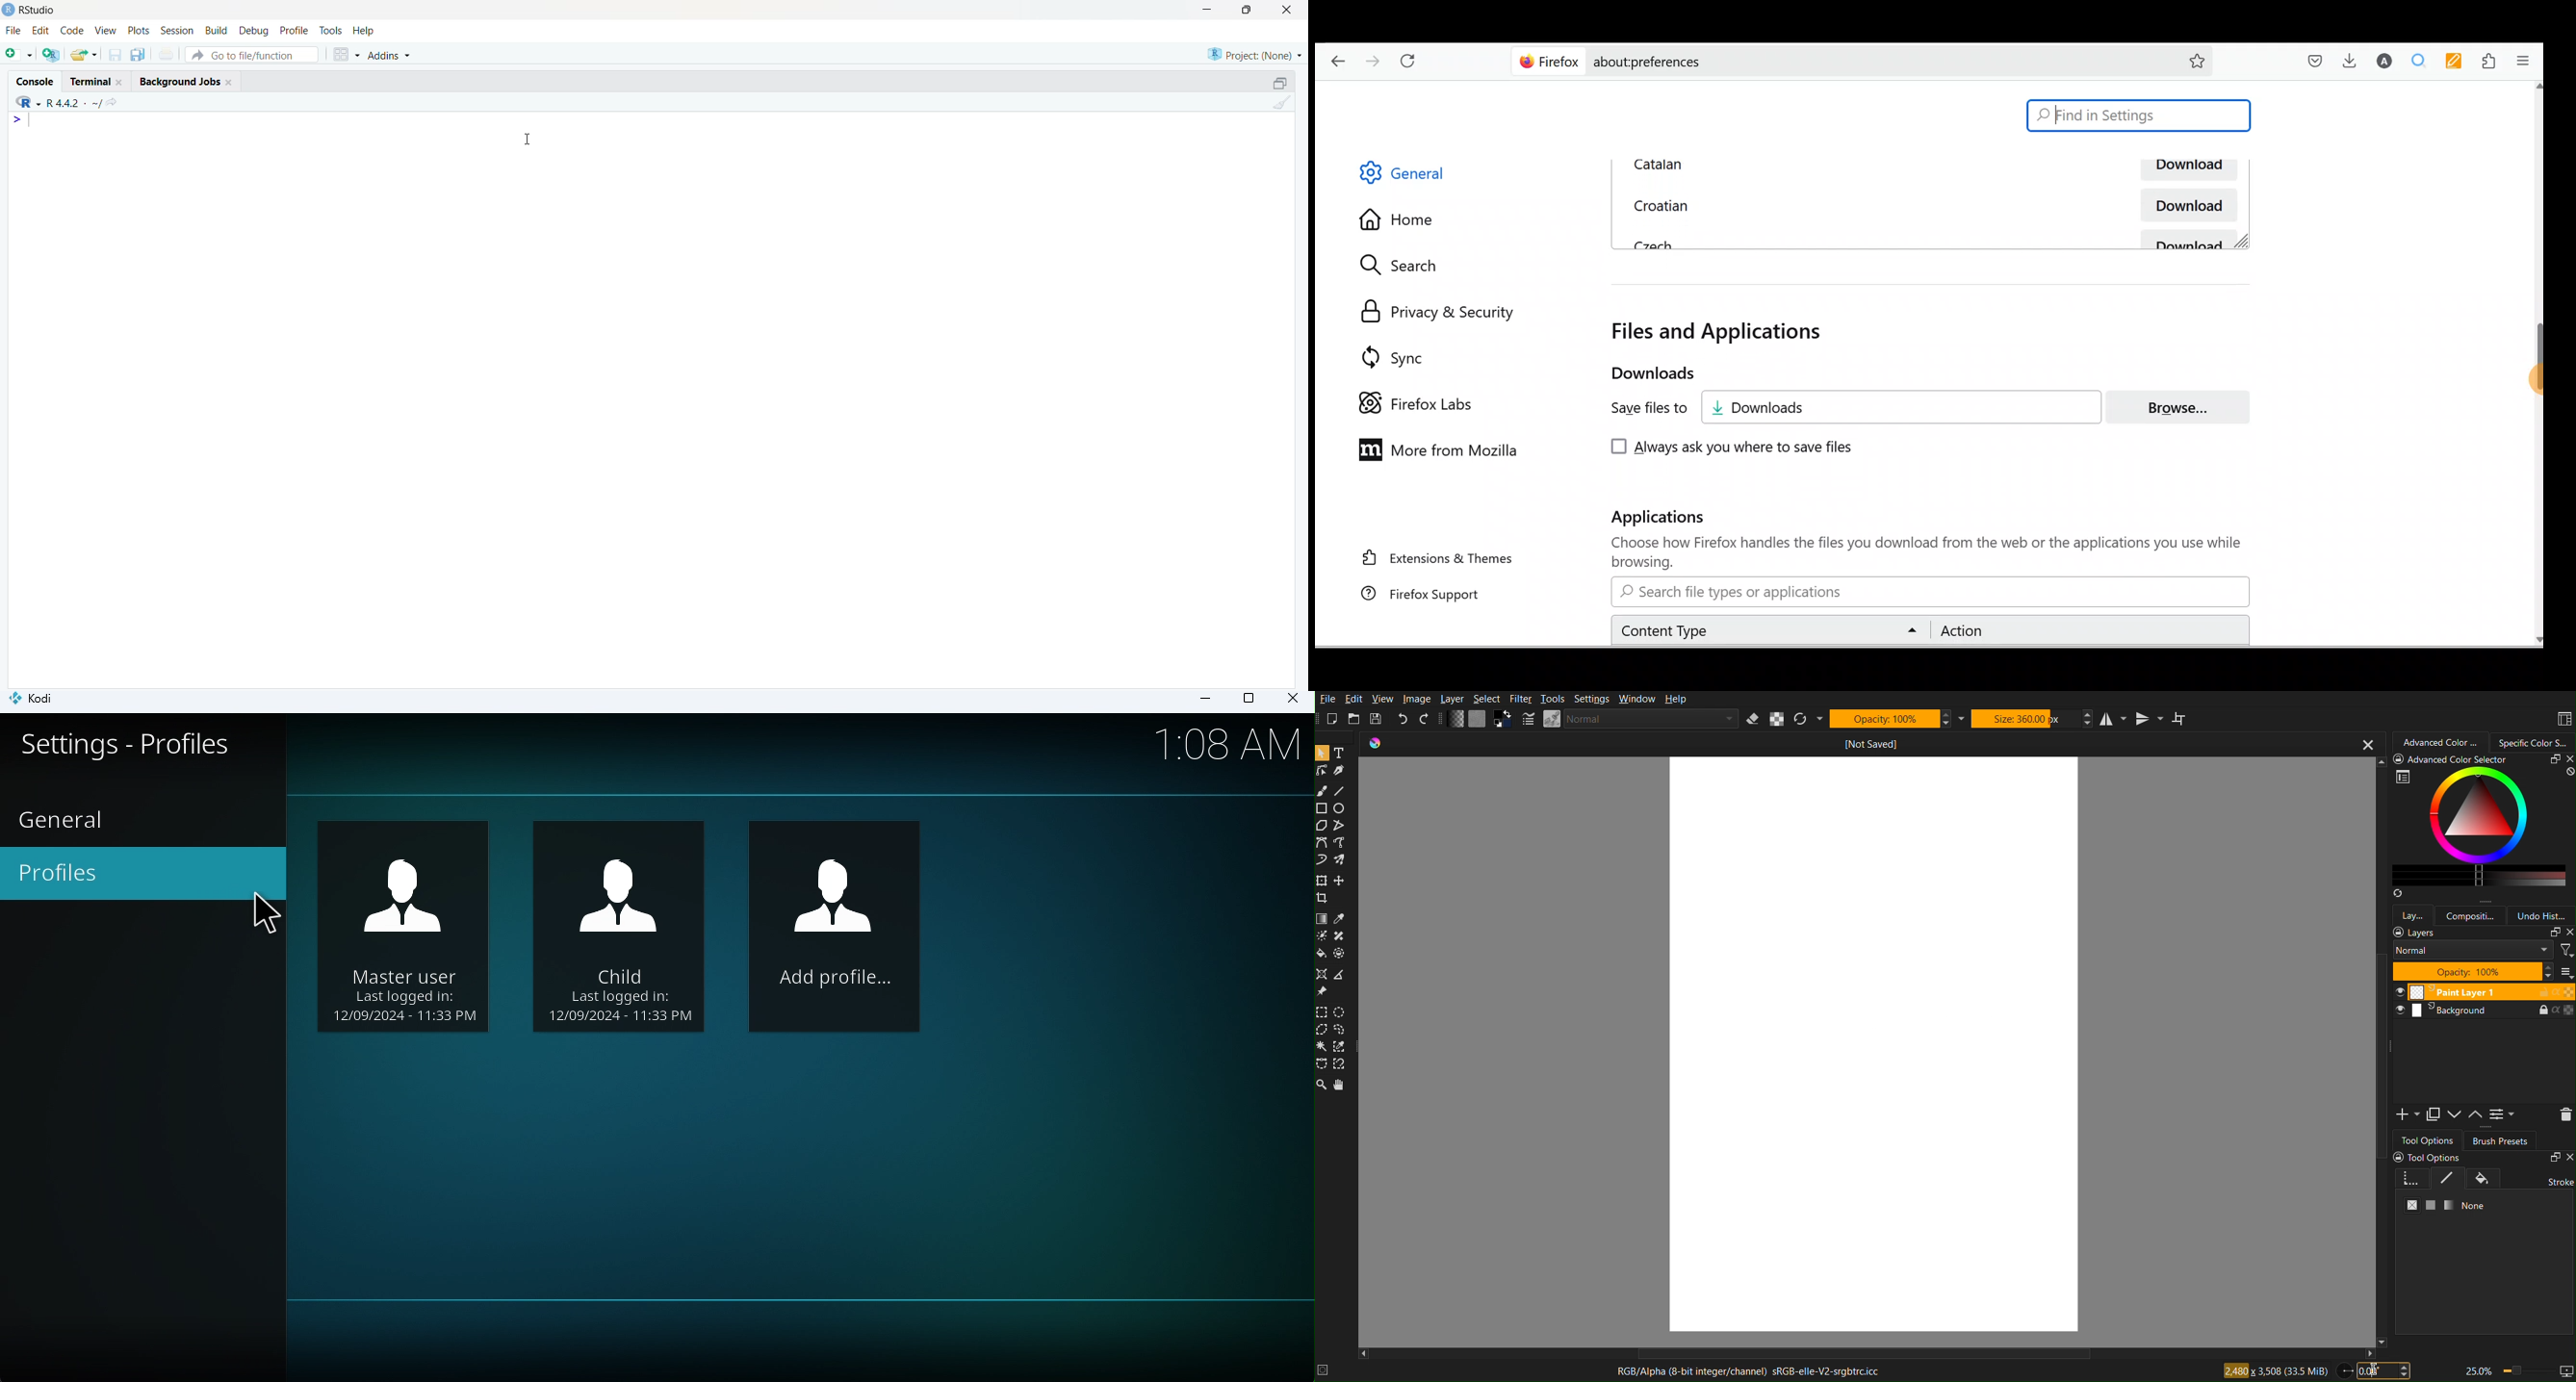 The width and height of the screenshot is (2576, 1400). Describe the element at coordinates (1322, 935) in the screenshot. I see `Dodge Tool` at that location.